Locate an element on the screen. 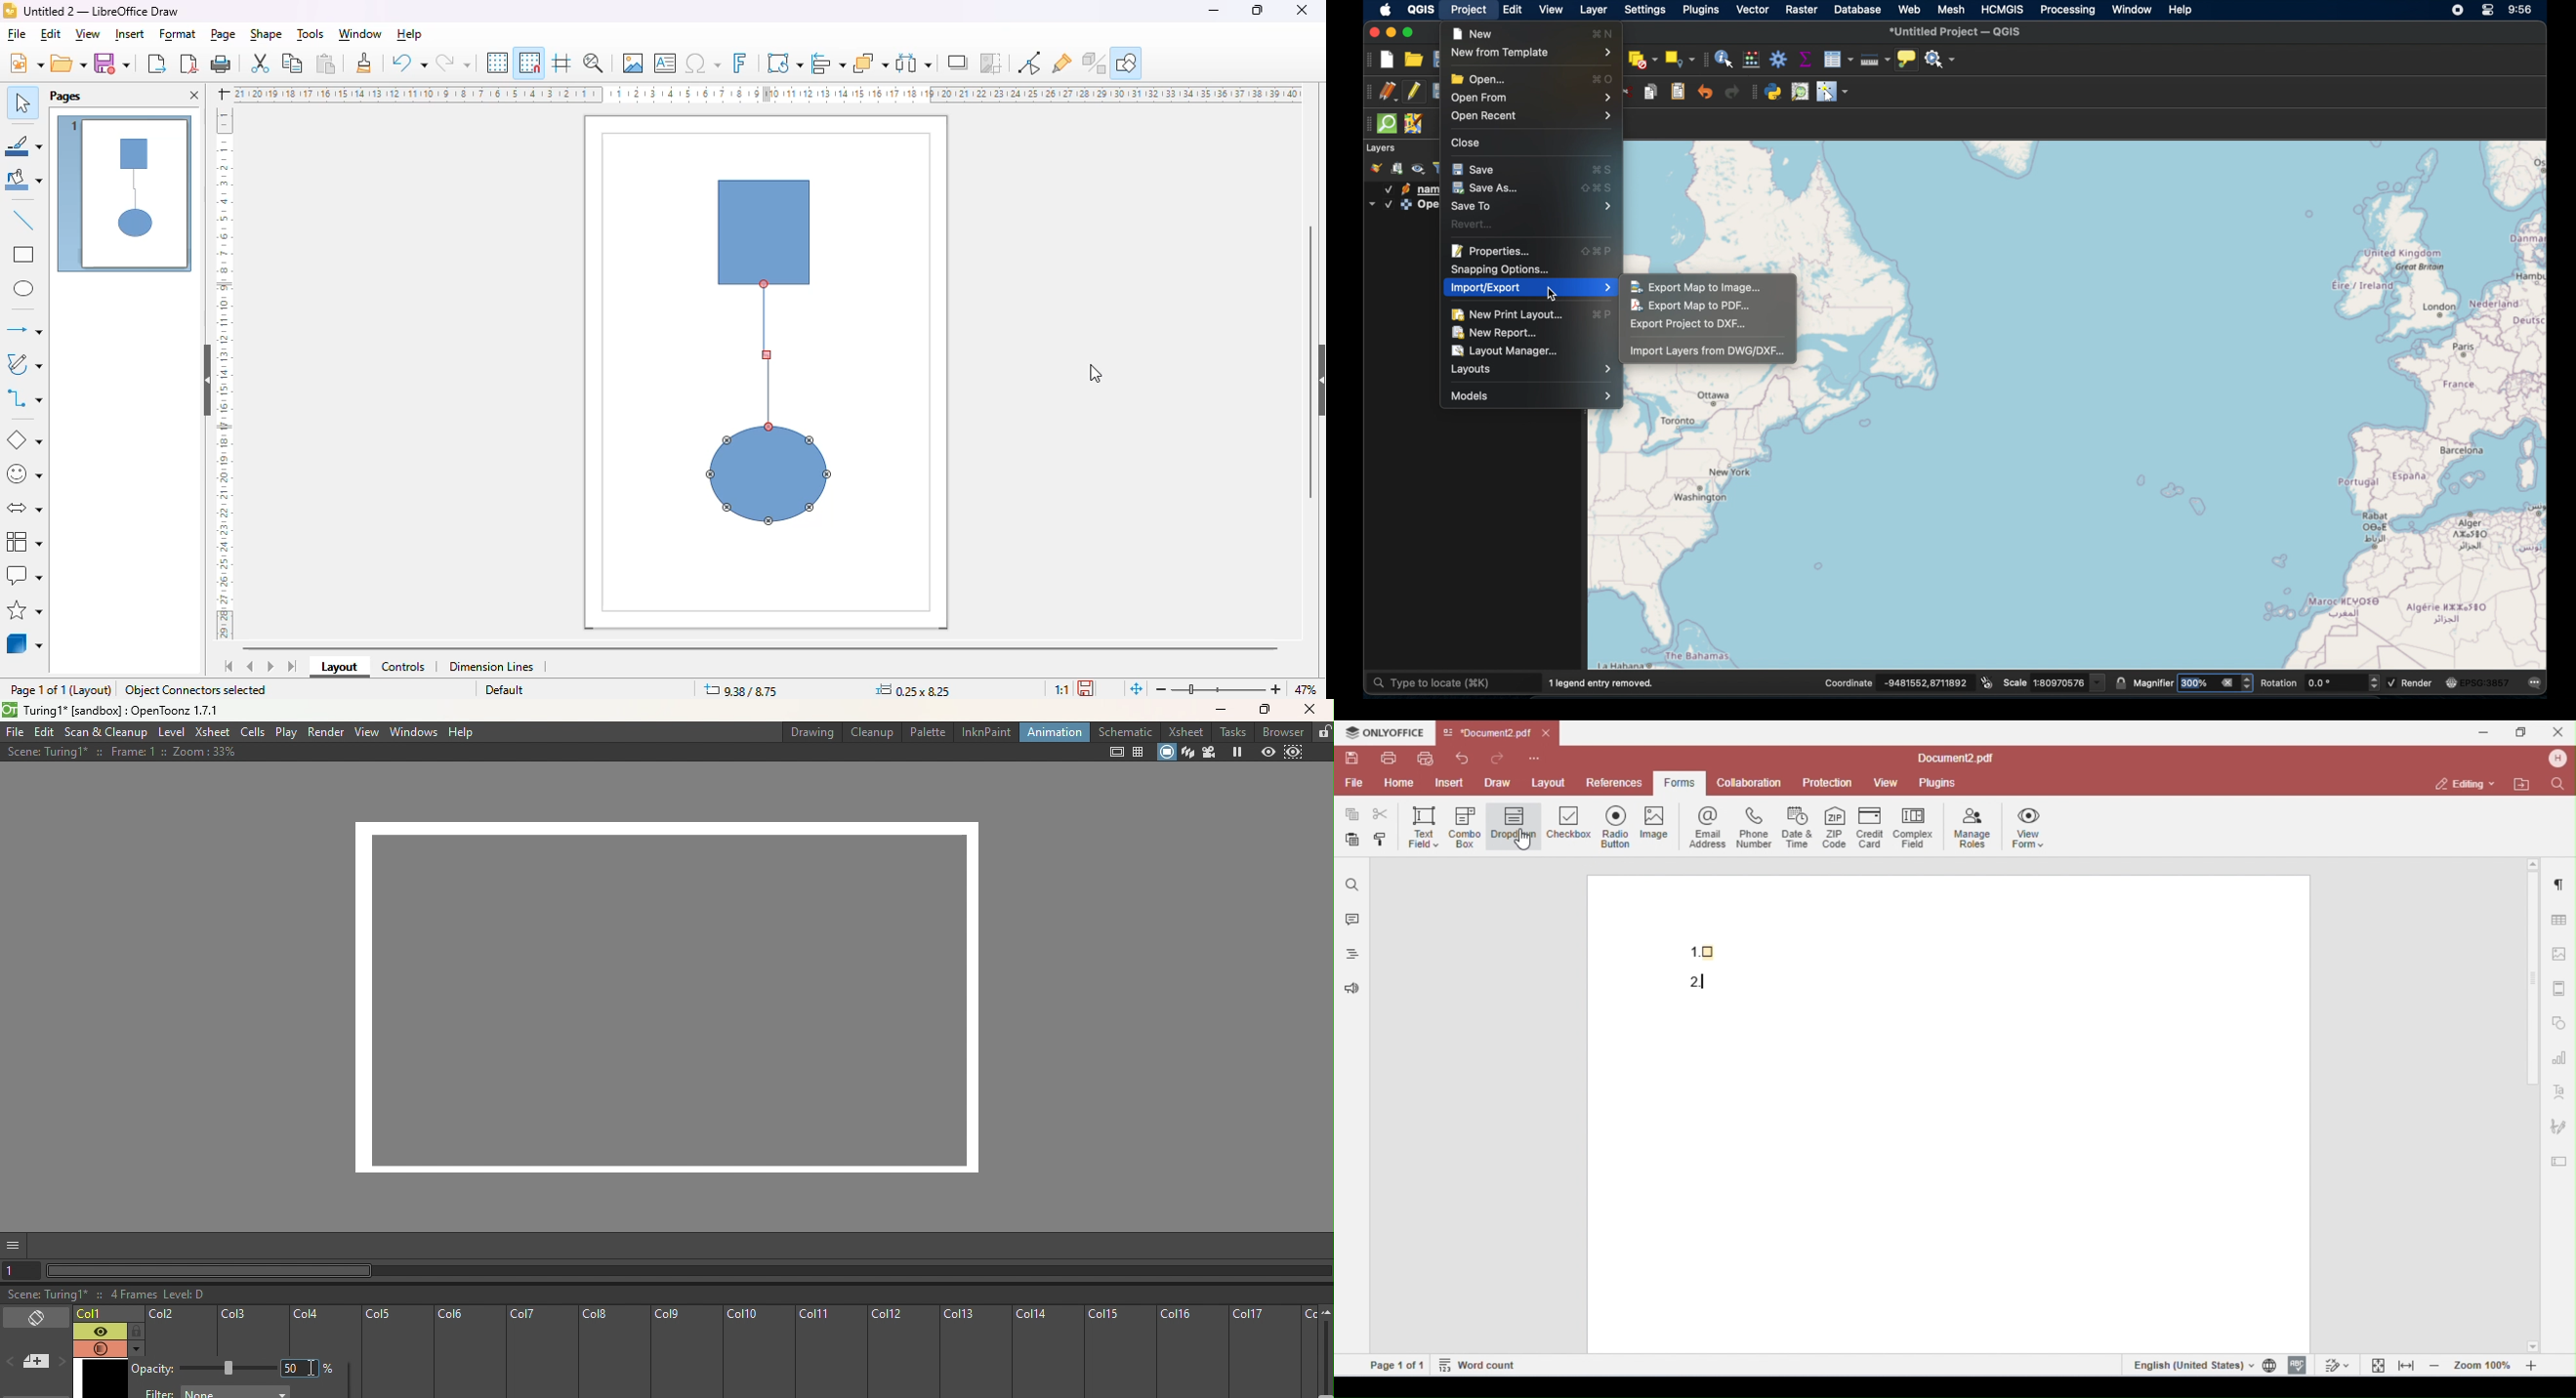  zoom out is located at coordinates (1163, 689).